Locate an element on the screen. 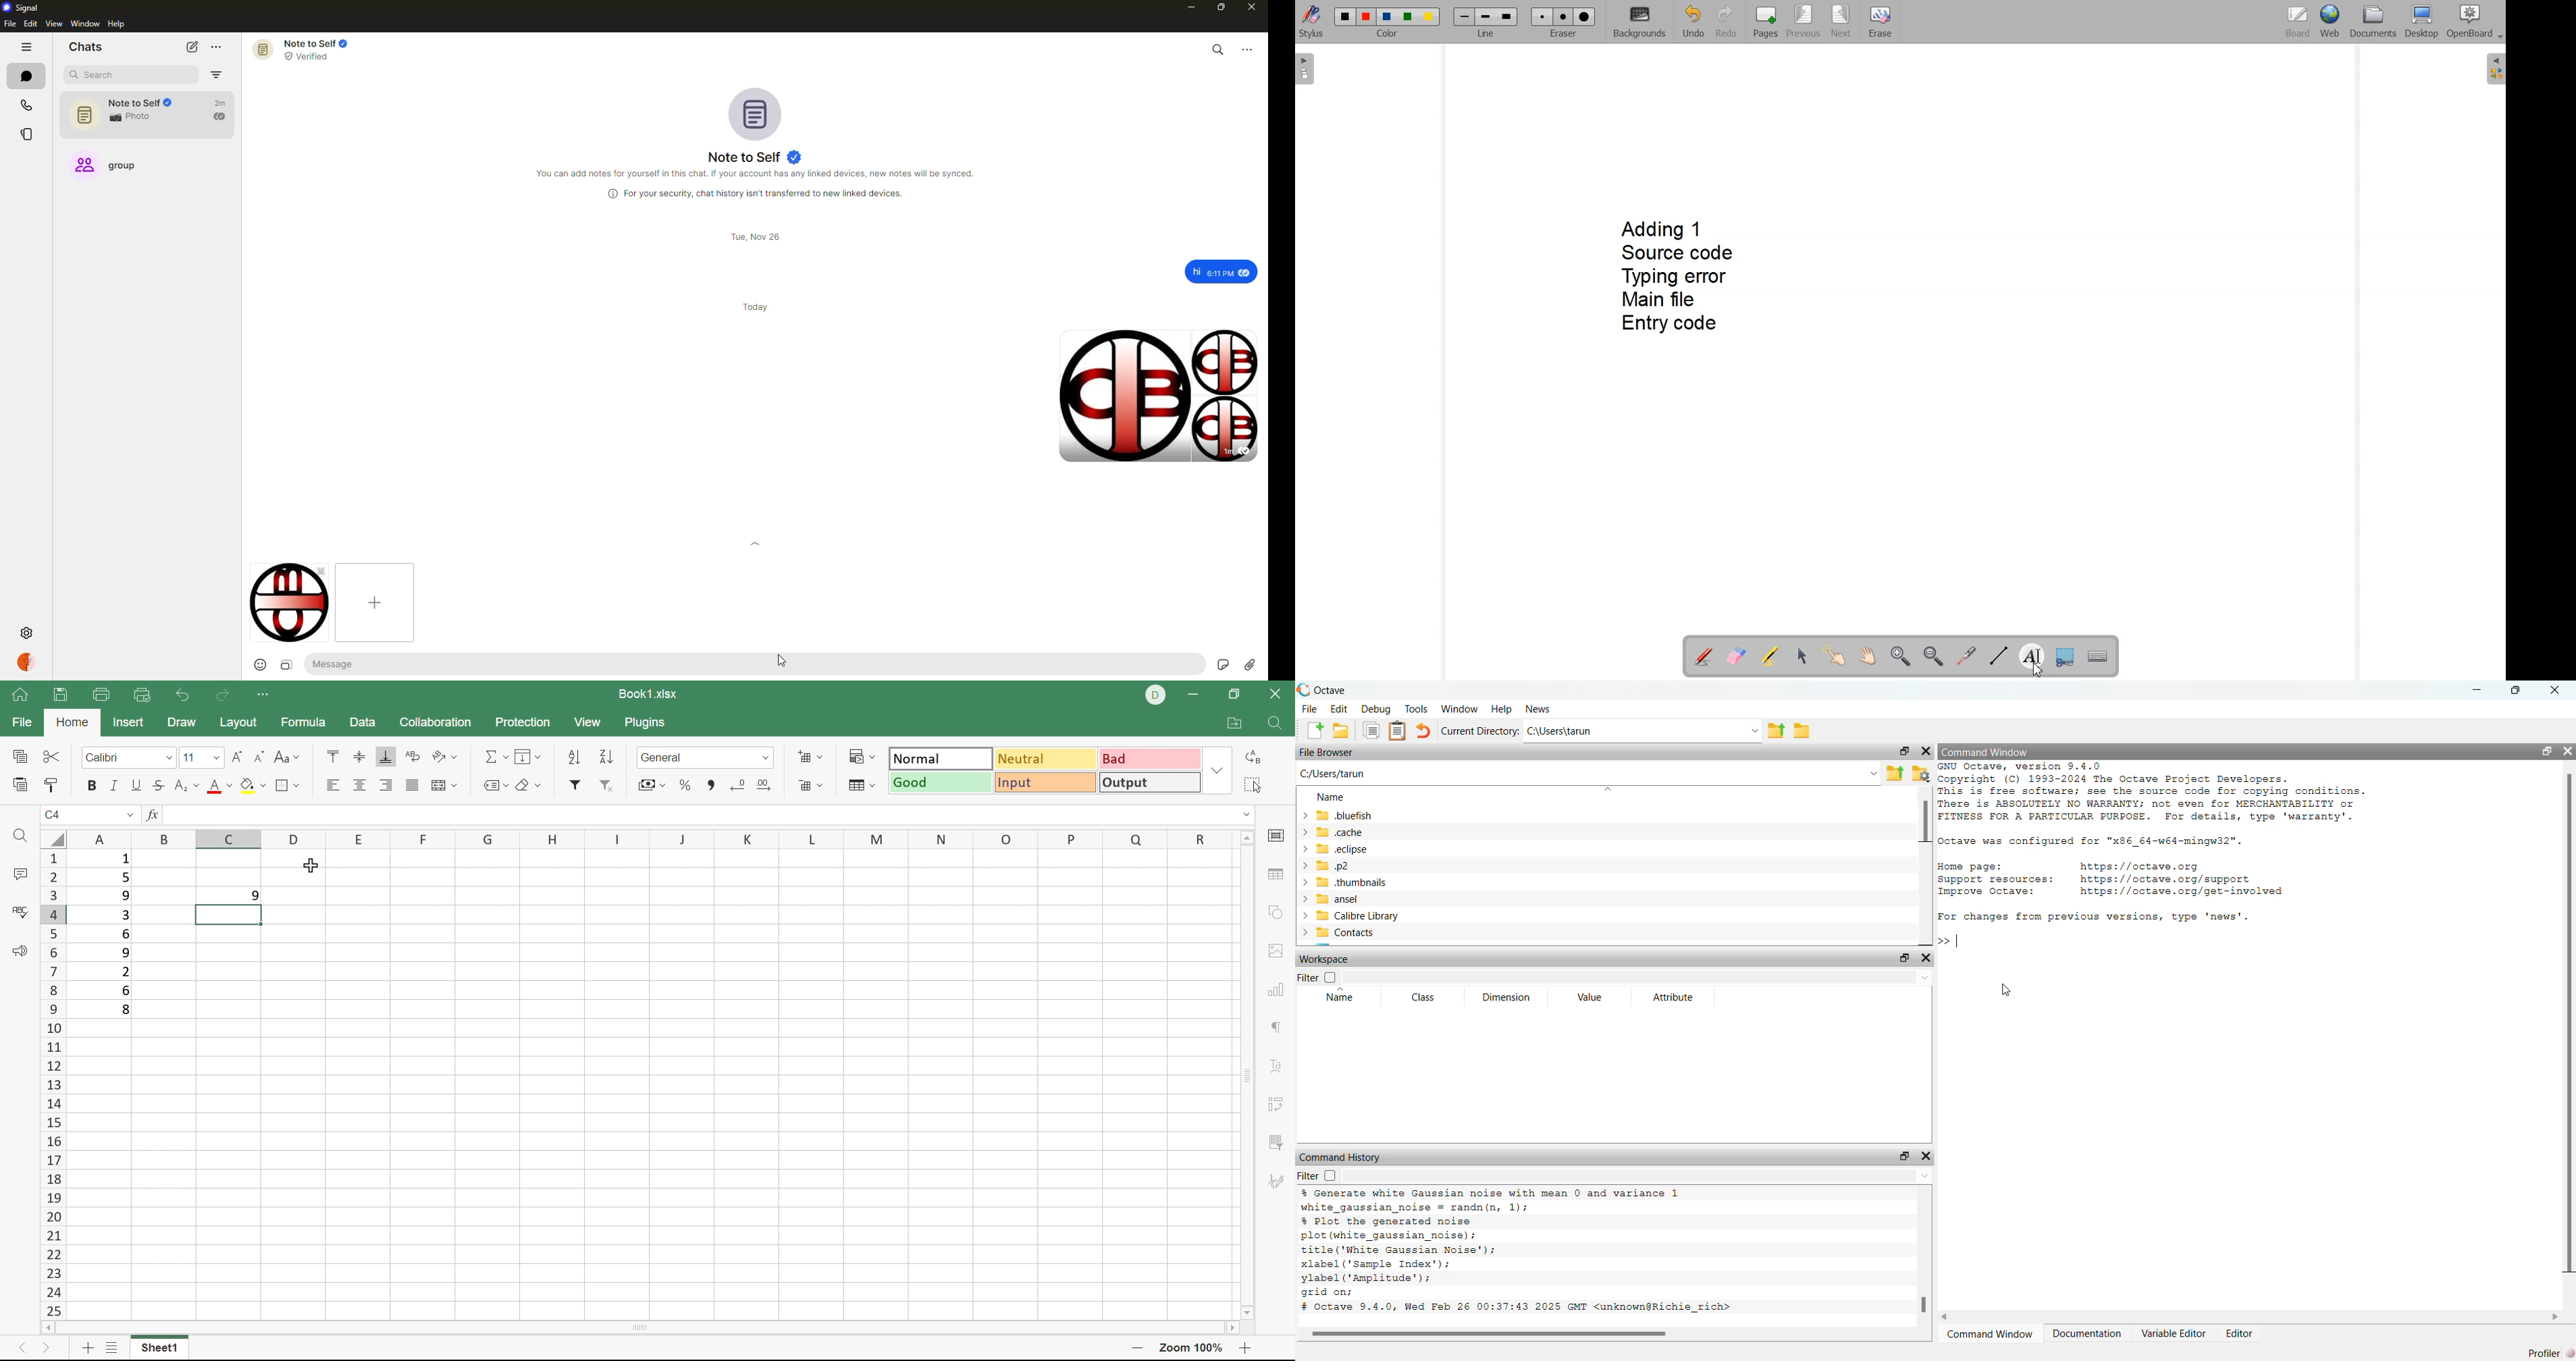 The width and height of the screenshot is (2576, 1372). Zoom in is located at coordinates (1246, 1350).